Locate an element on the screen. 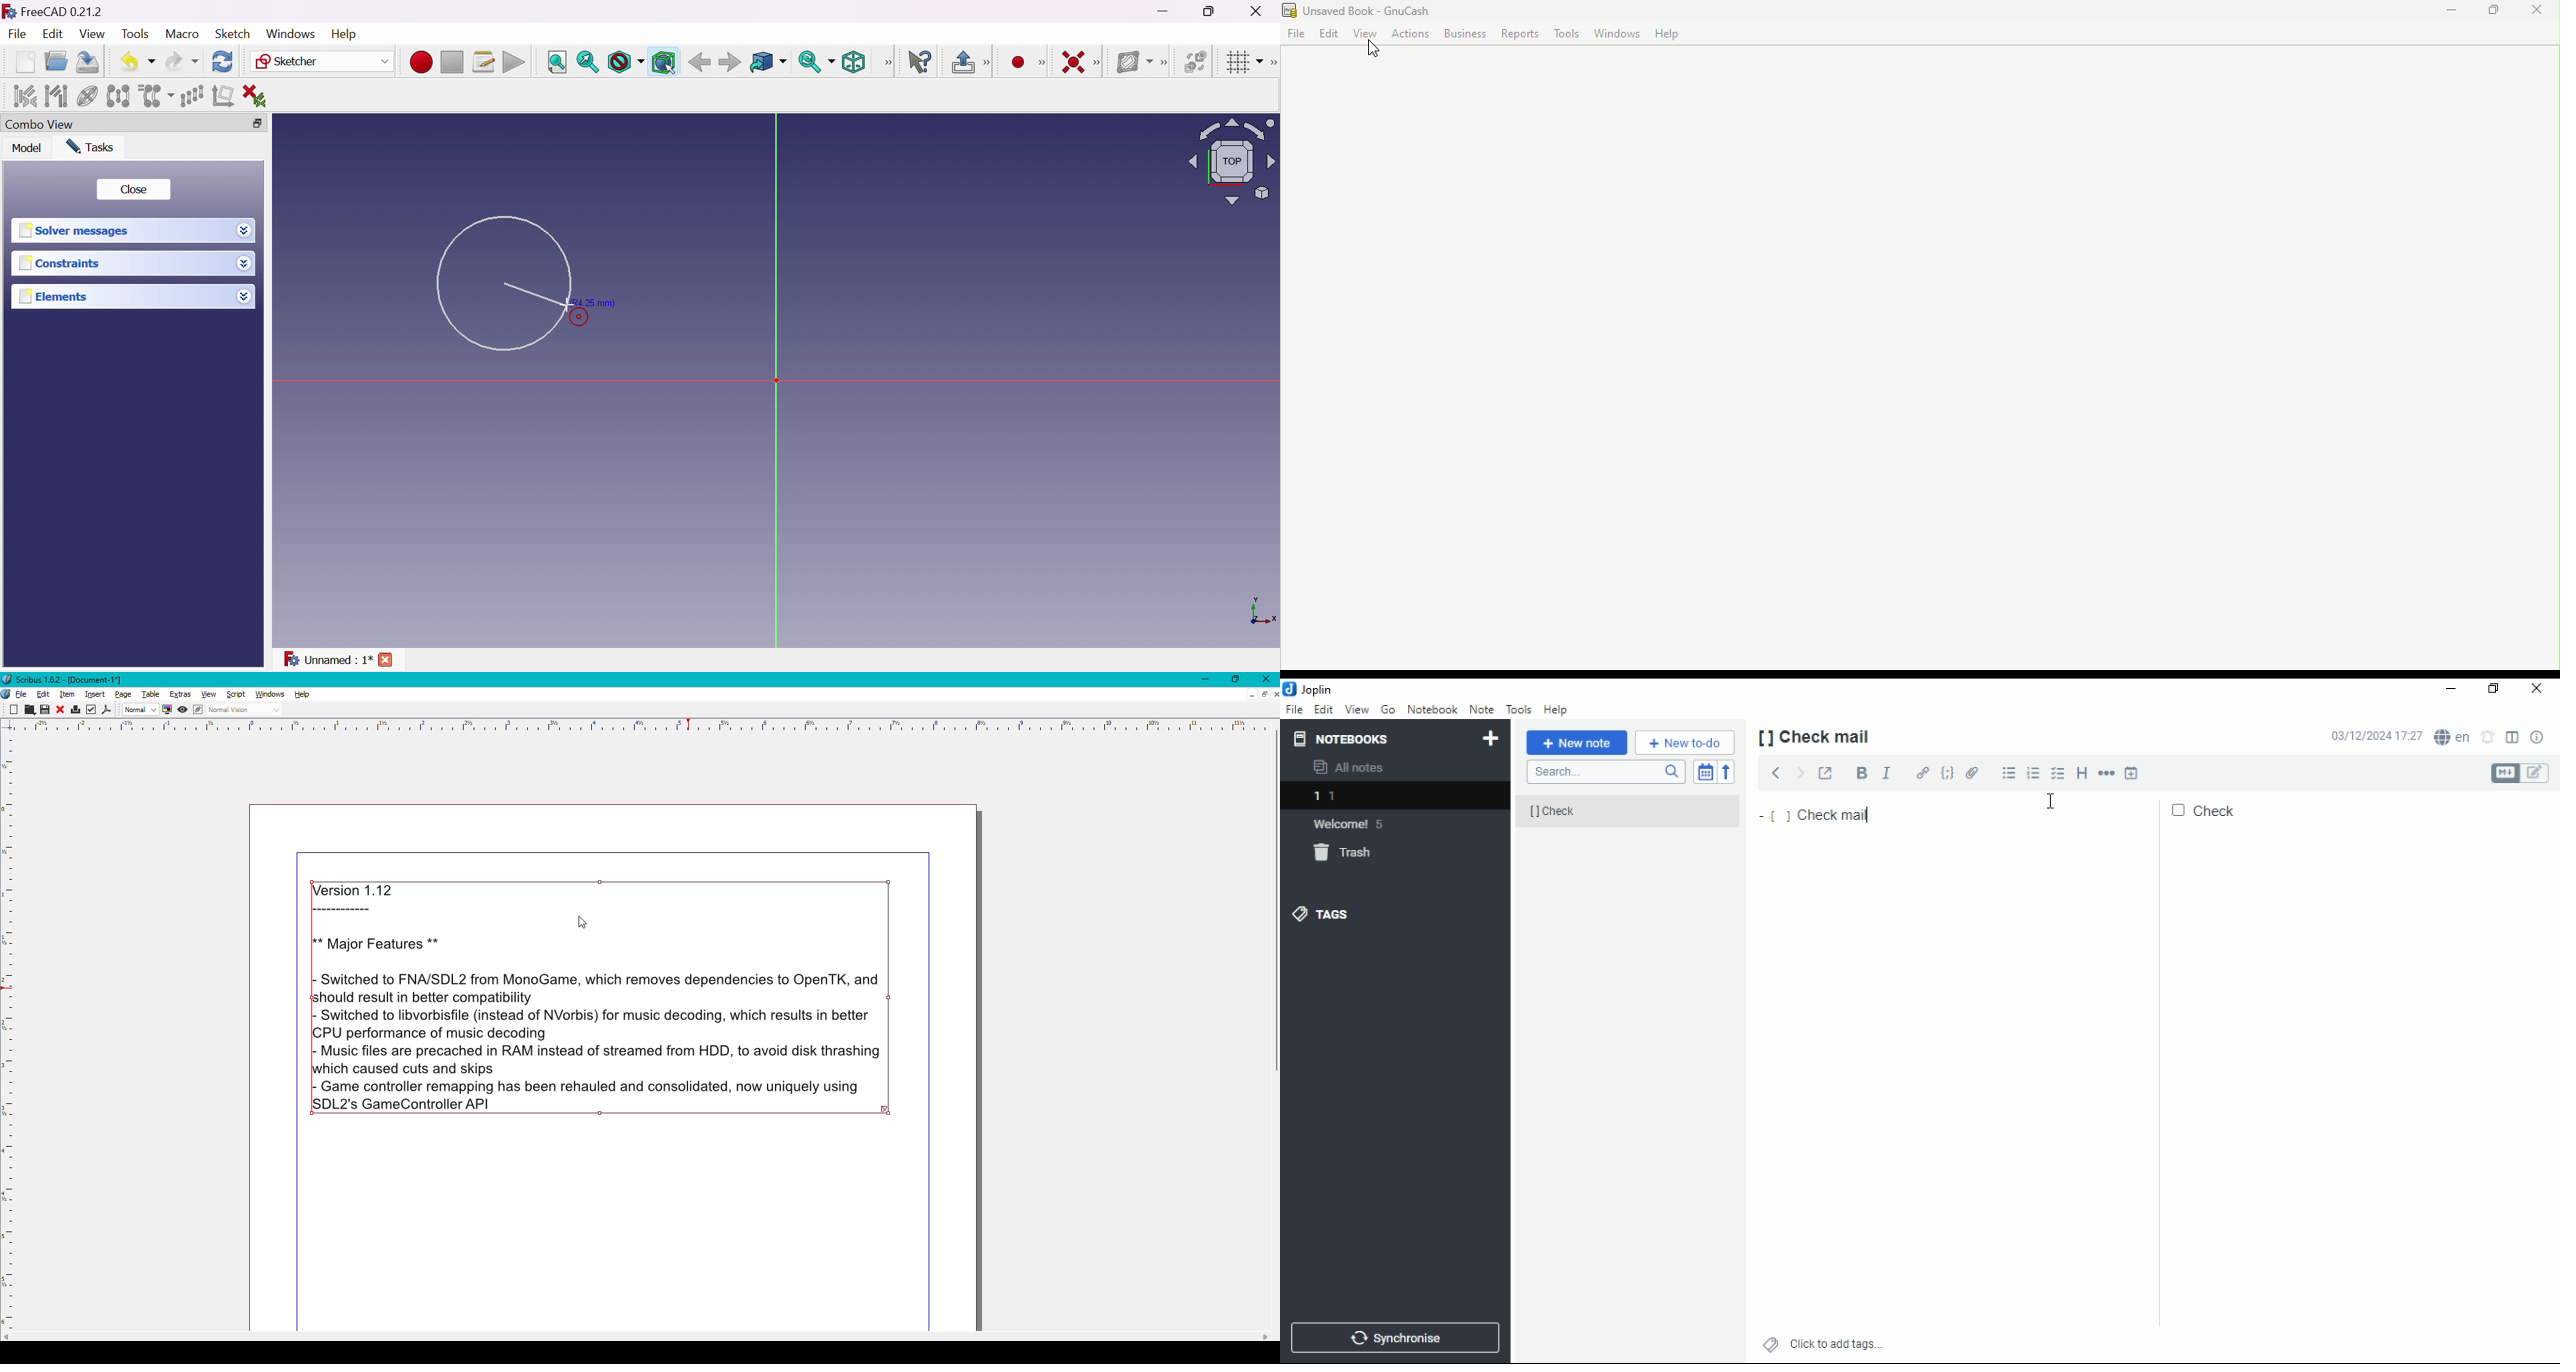  Maximize is located at coordinates (2498, 11).